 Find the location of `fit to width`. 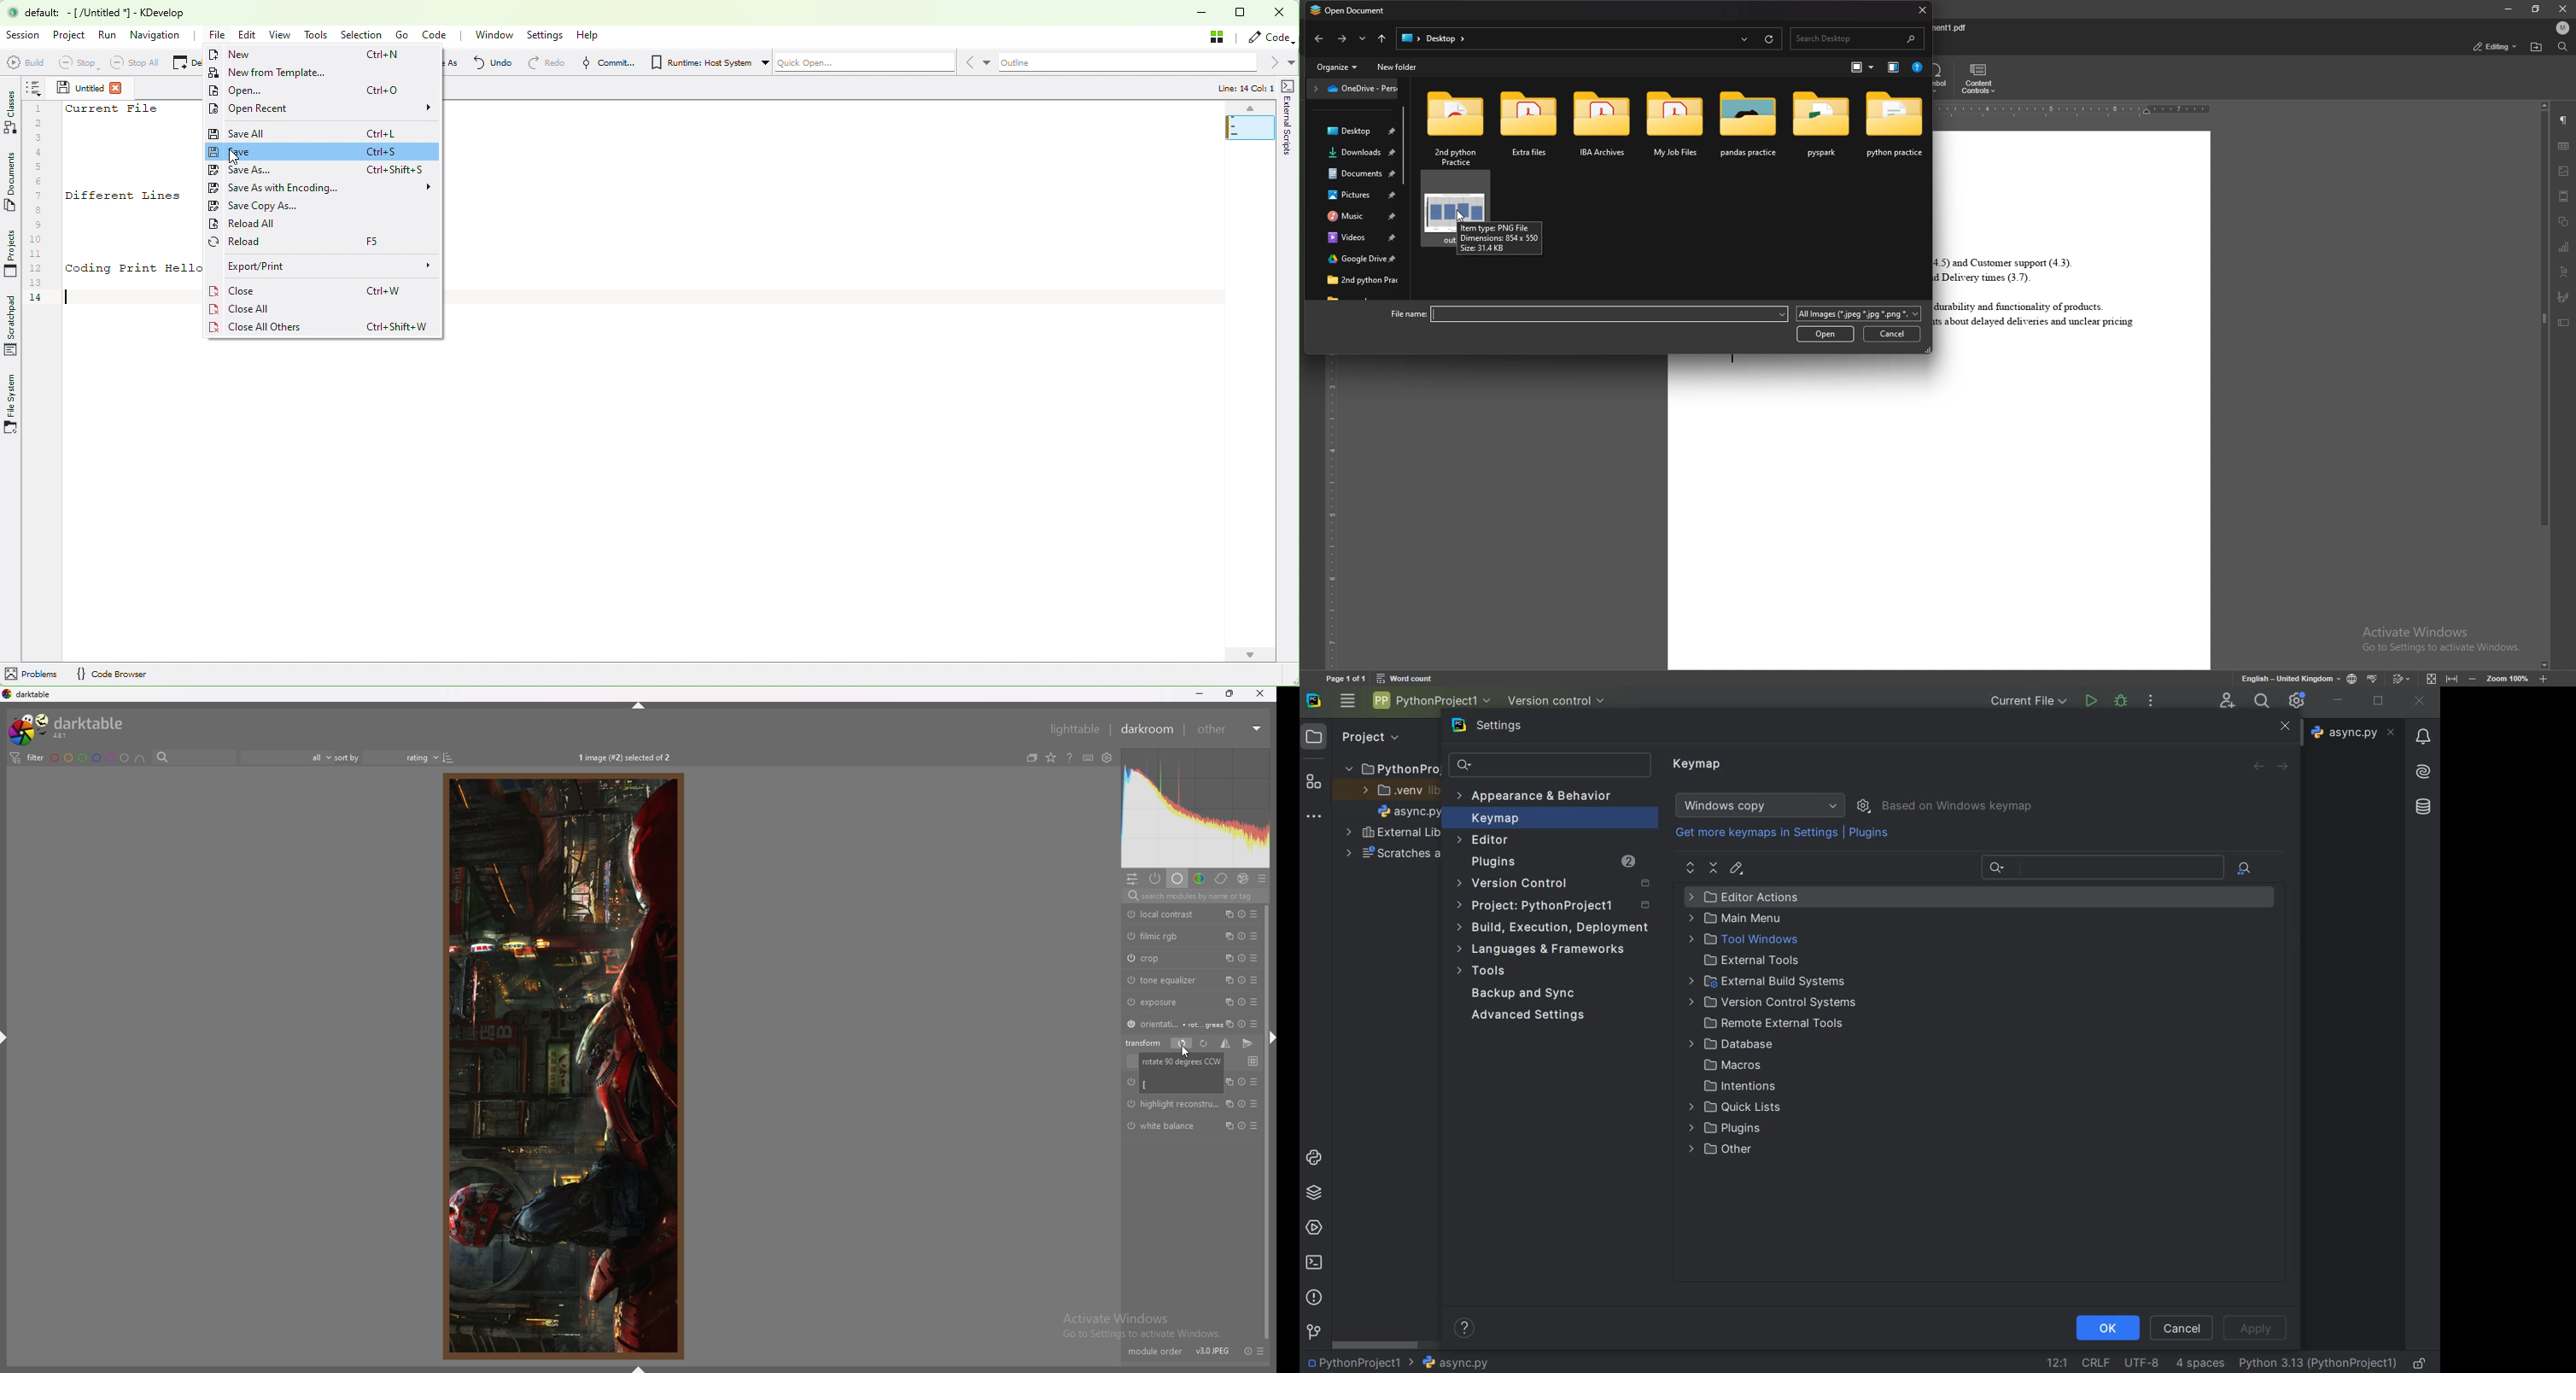

fit to width is located at coordinates (2453, 678).